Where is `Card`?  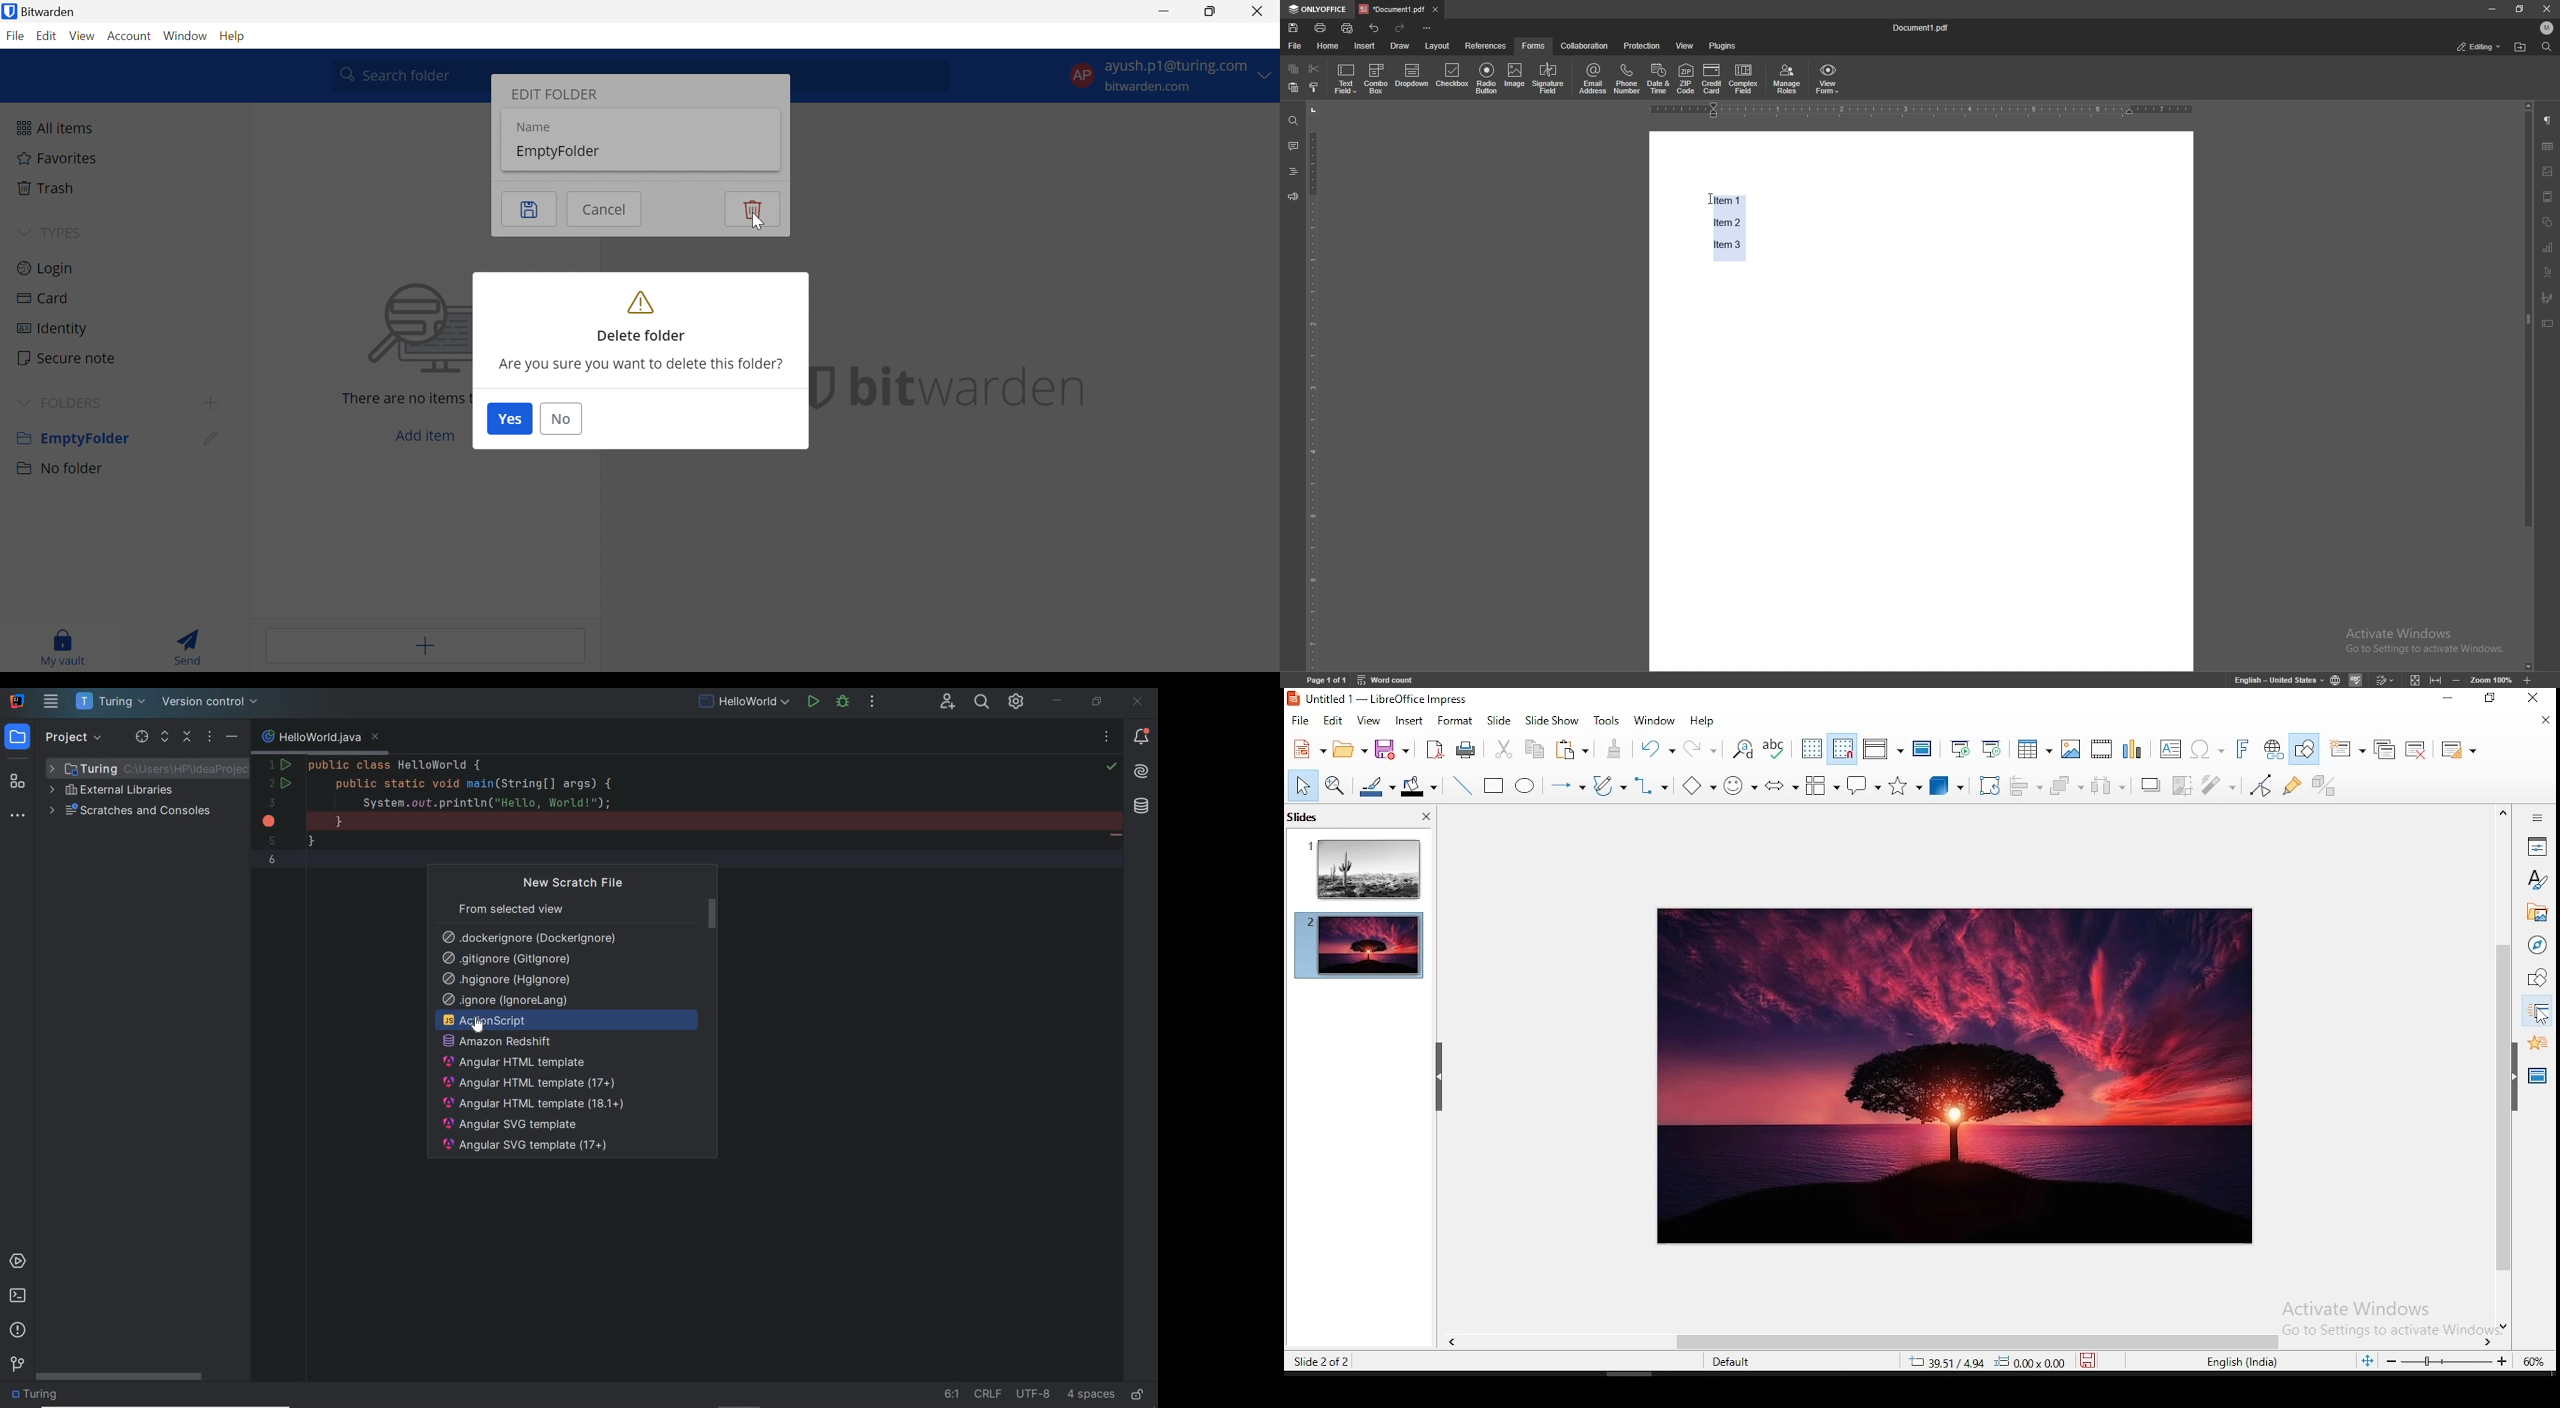
Card is located at coordinates (42, 300).